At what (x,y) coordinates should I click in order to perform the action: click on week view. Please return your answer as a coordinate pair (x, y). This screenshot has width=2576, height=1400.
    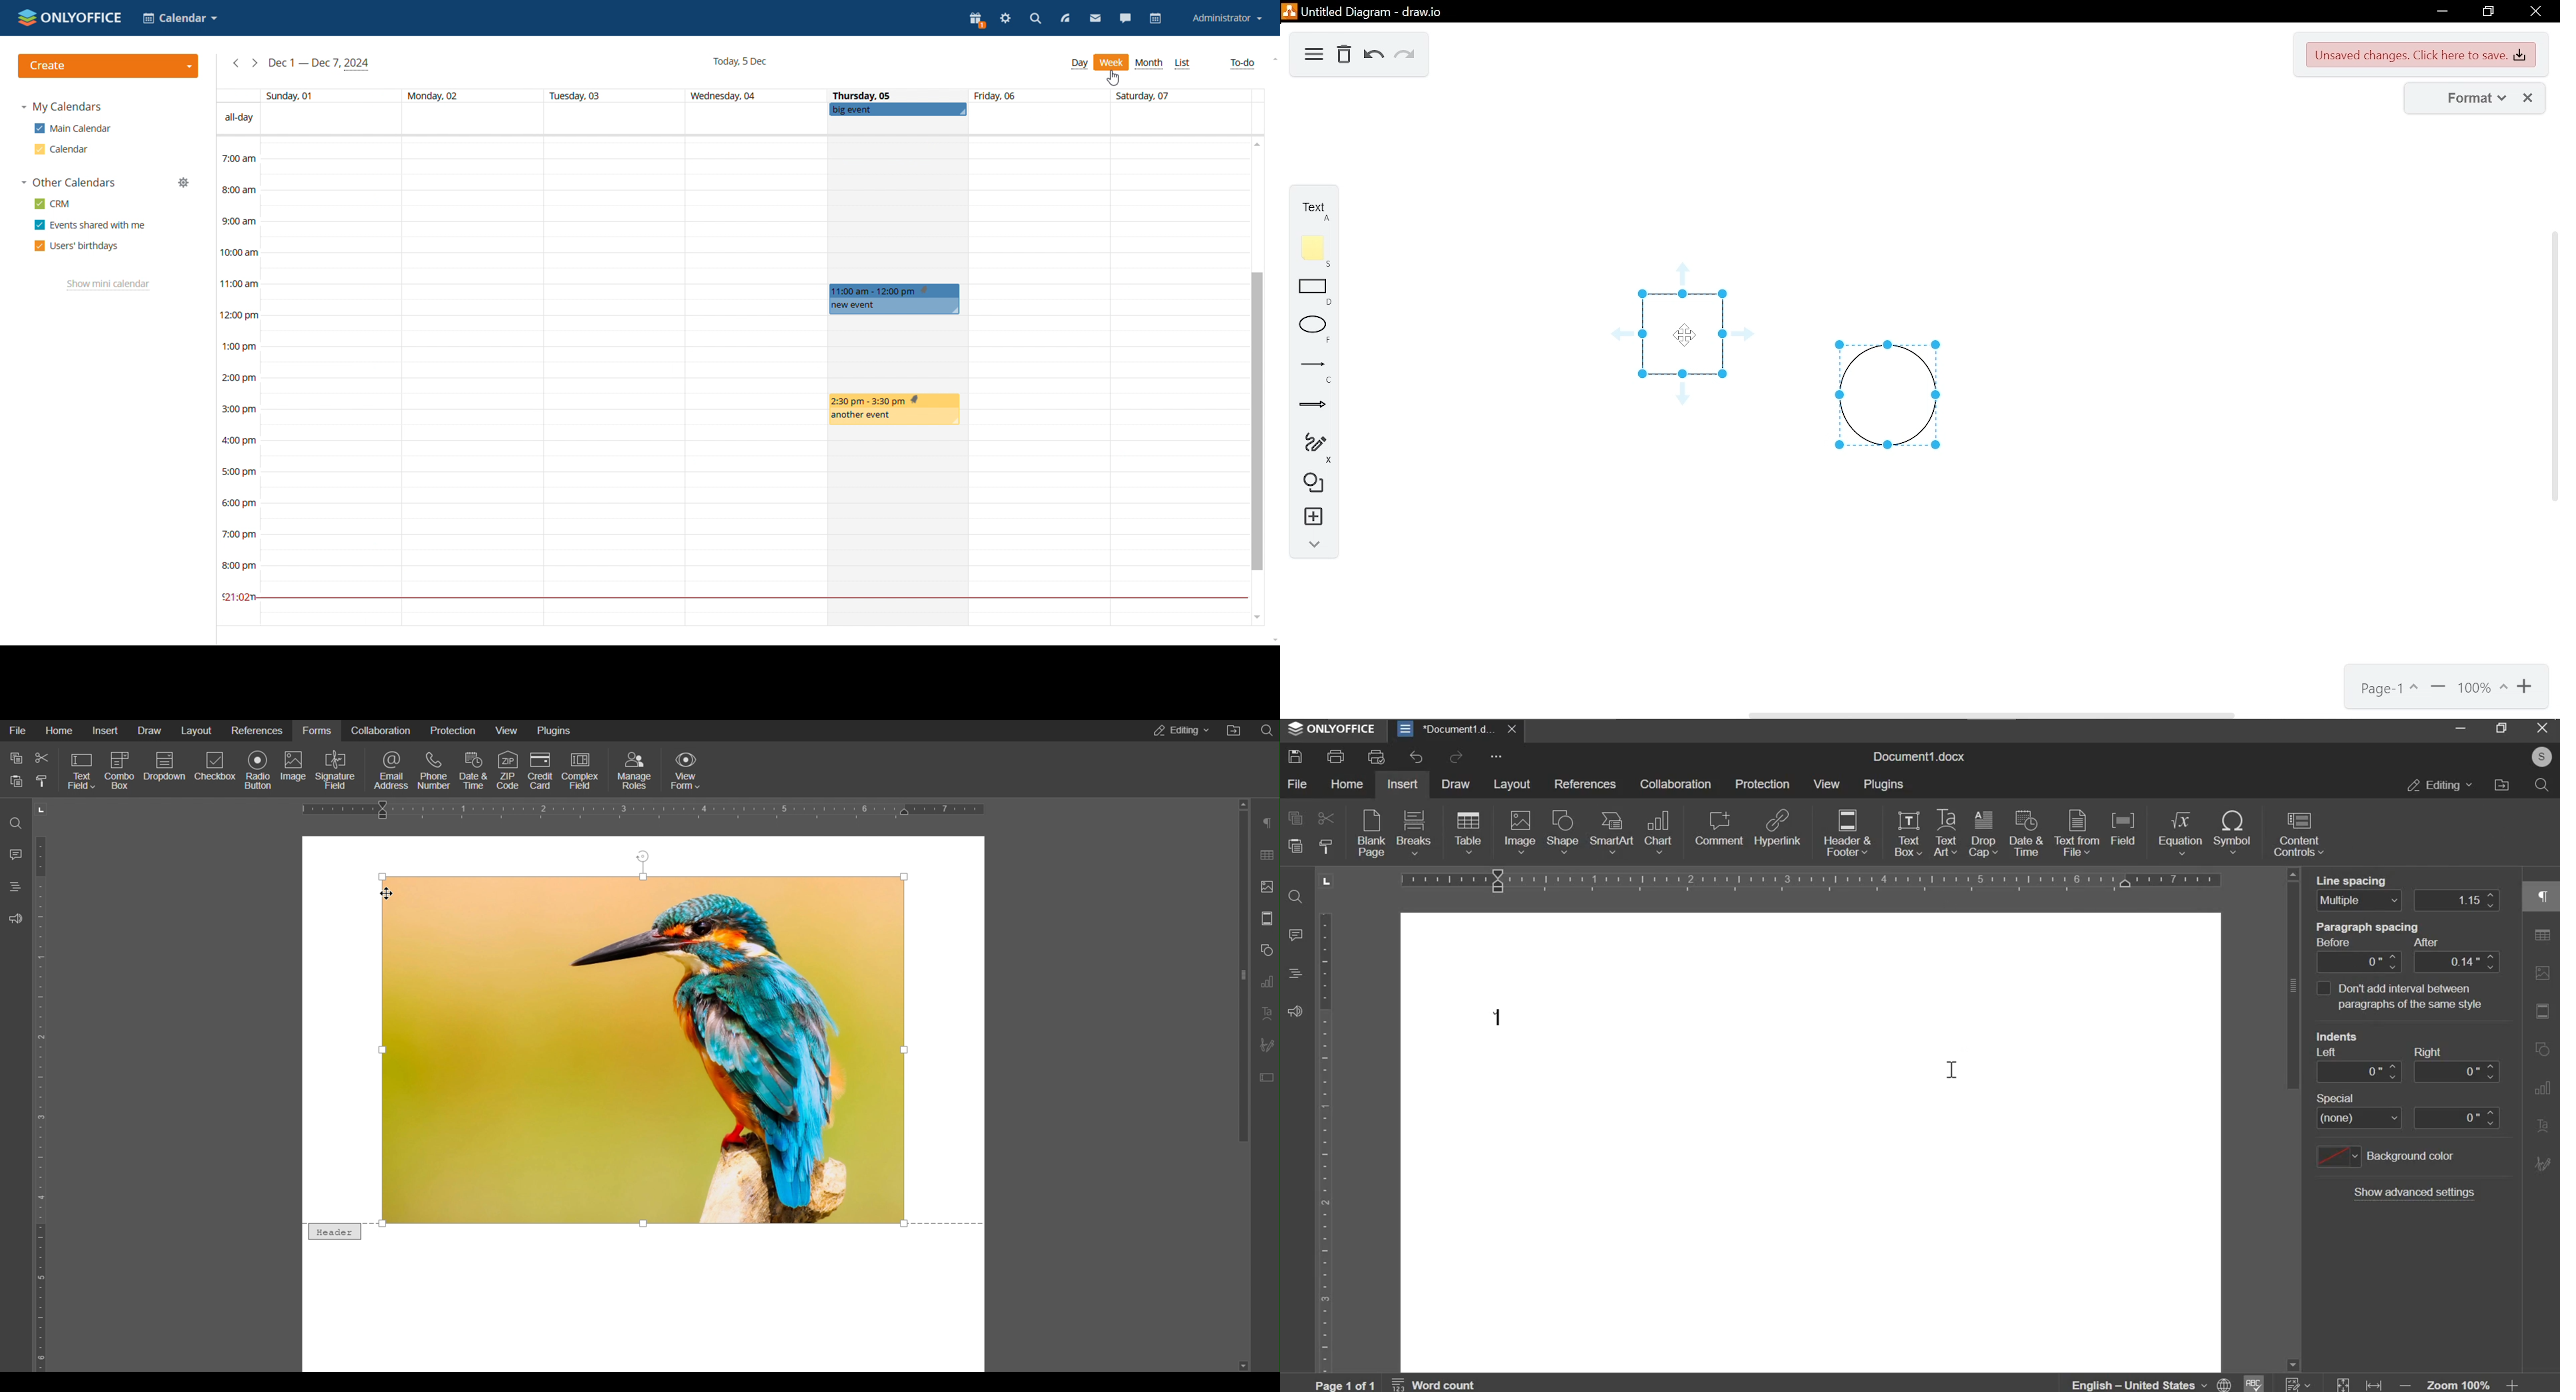
    Looking at the image, I should click on (1111, 63).